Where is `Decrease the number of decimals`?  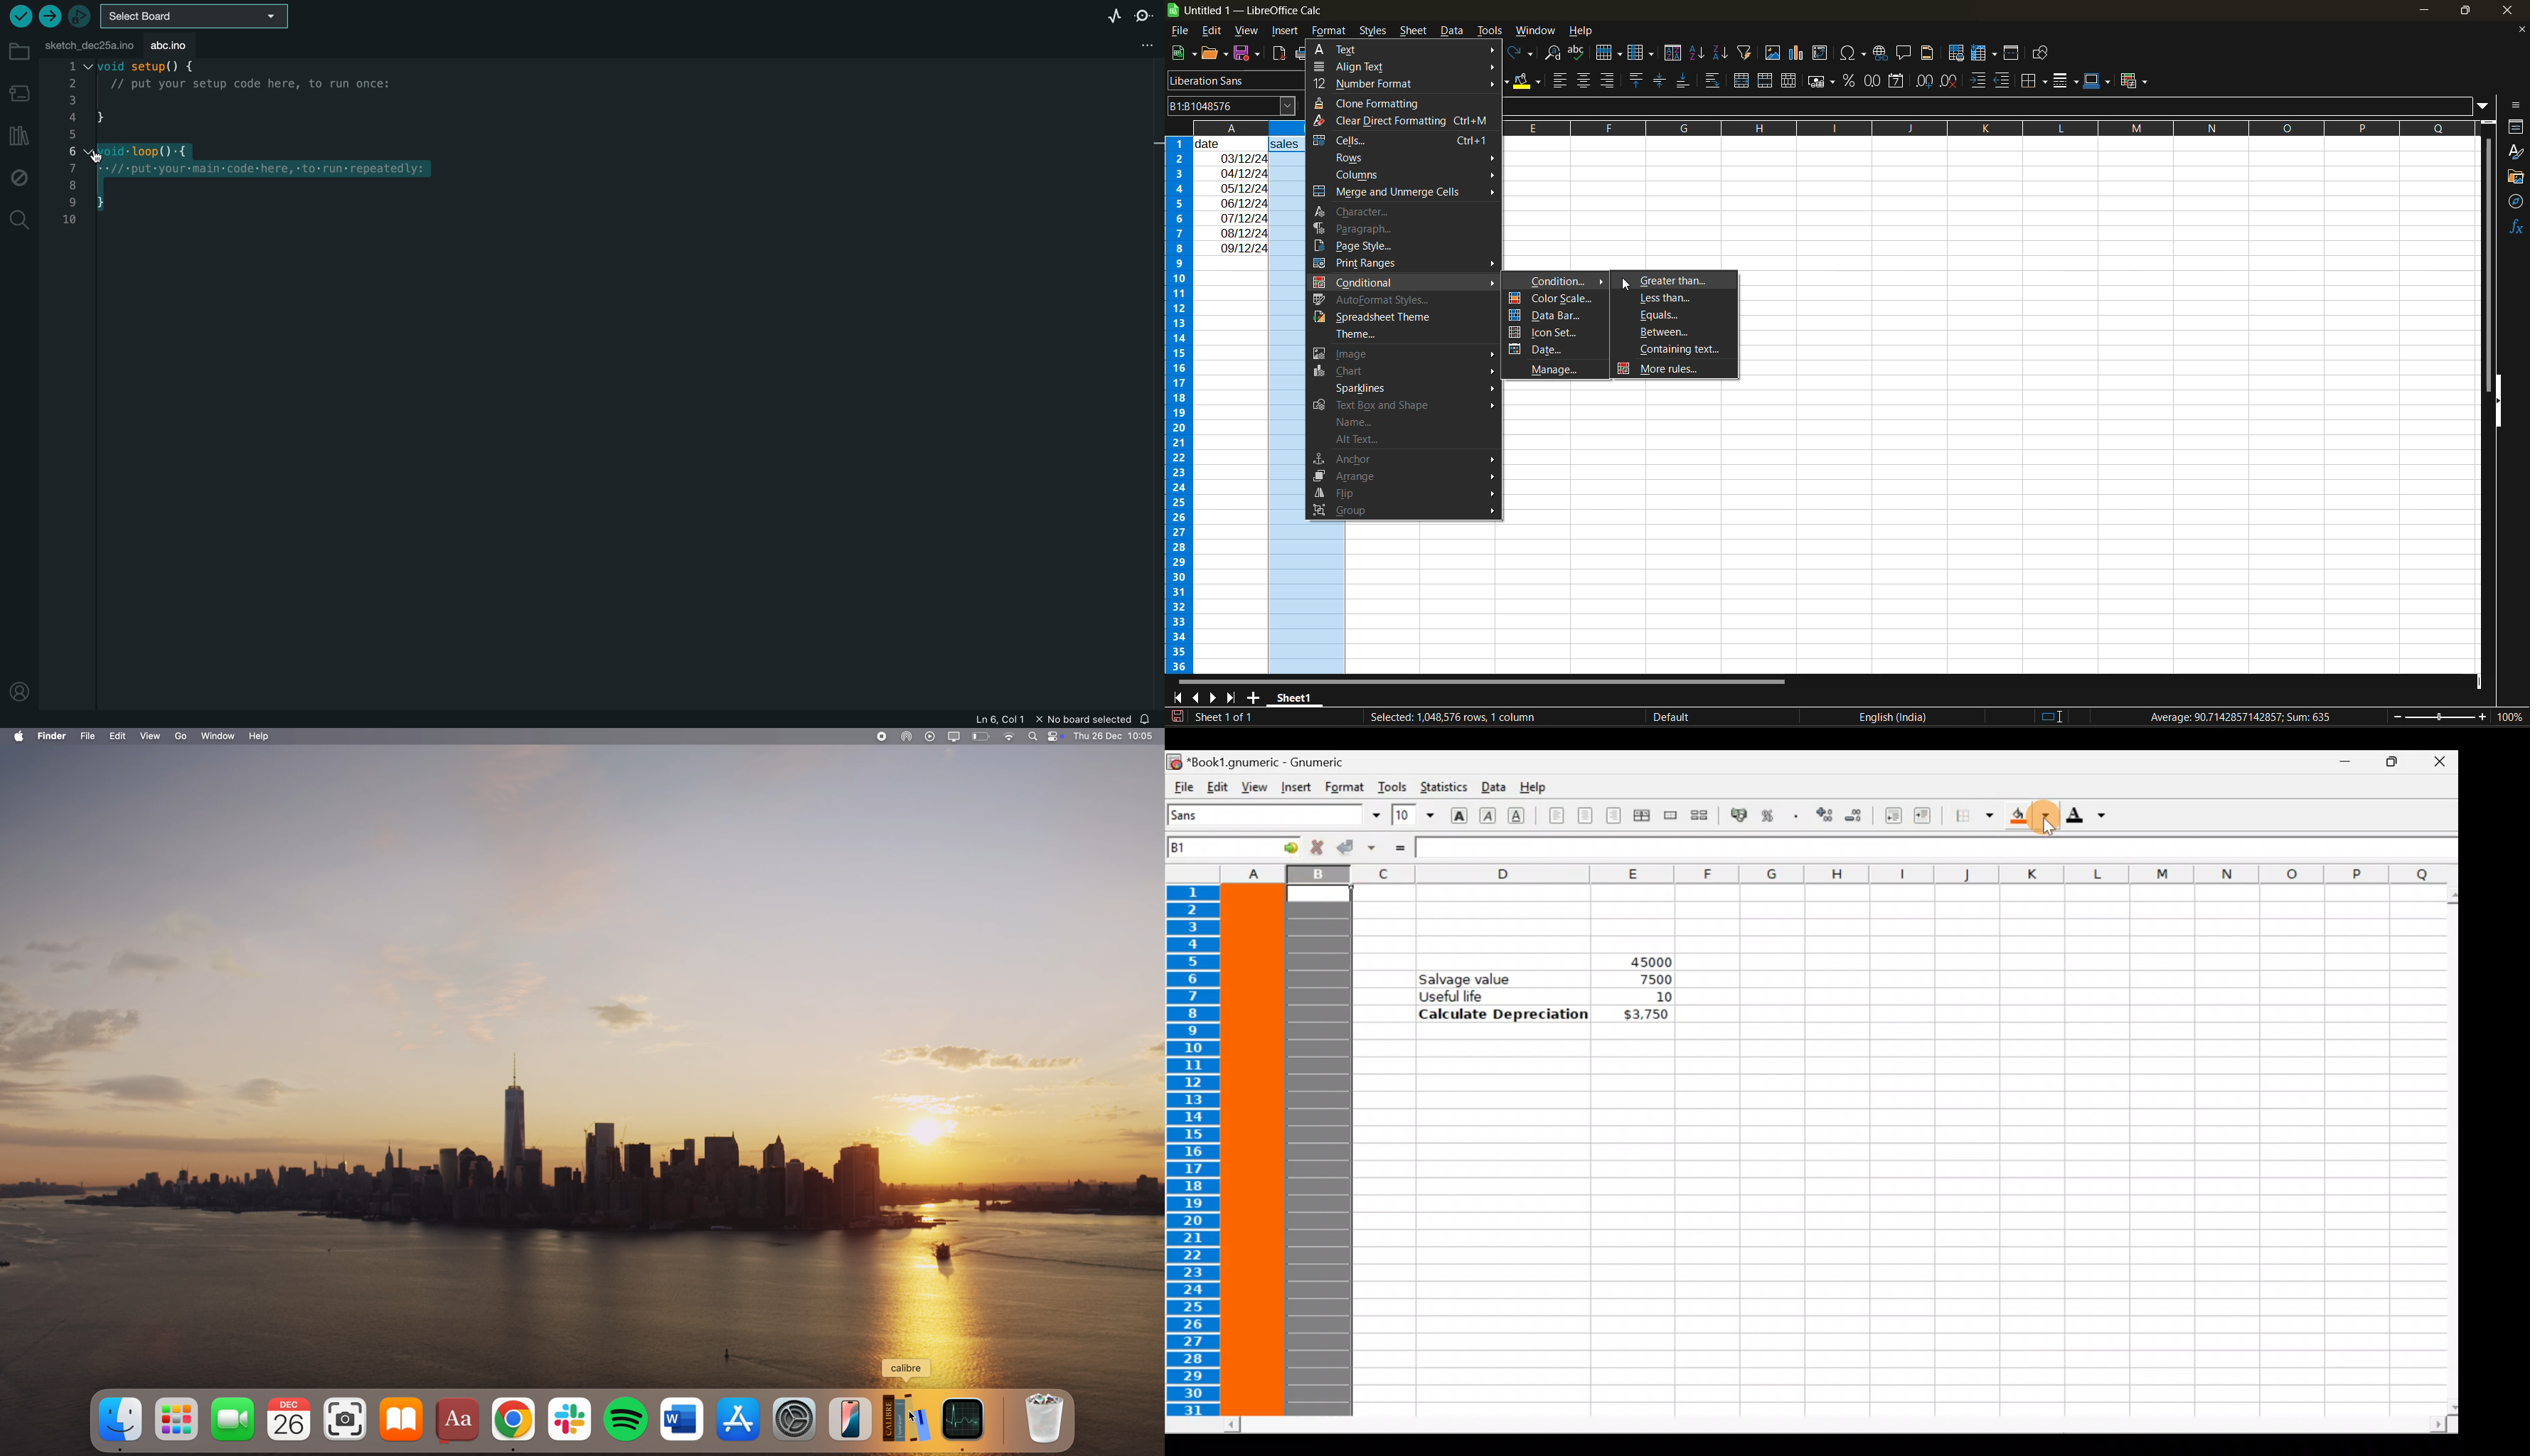
Decrease the number of decimals is located at coordinates (1854, 815).